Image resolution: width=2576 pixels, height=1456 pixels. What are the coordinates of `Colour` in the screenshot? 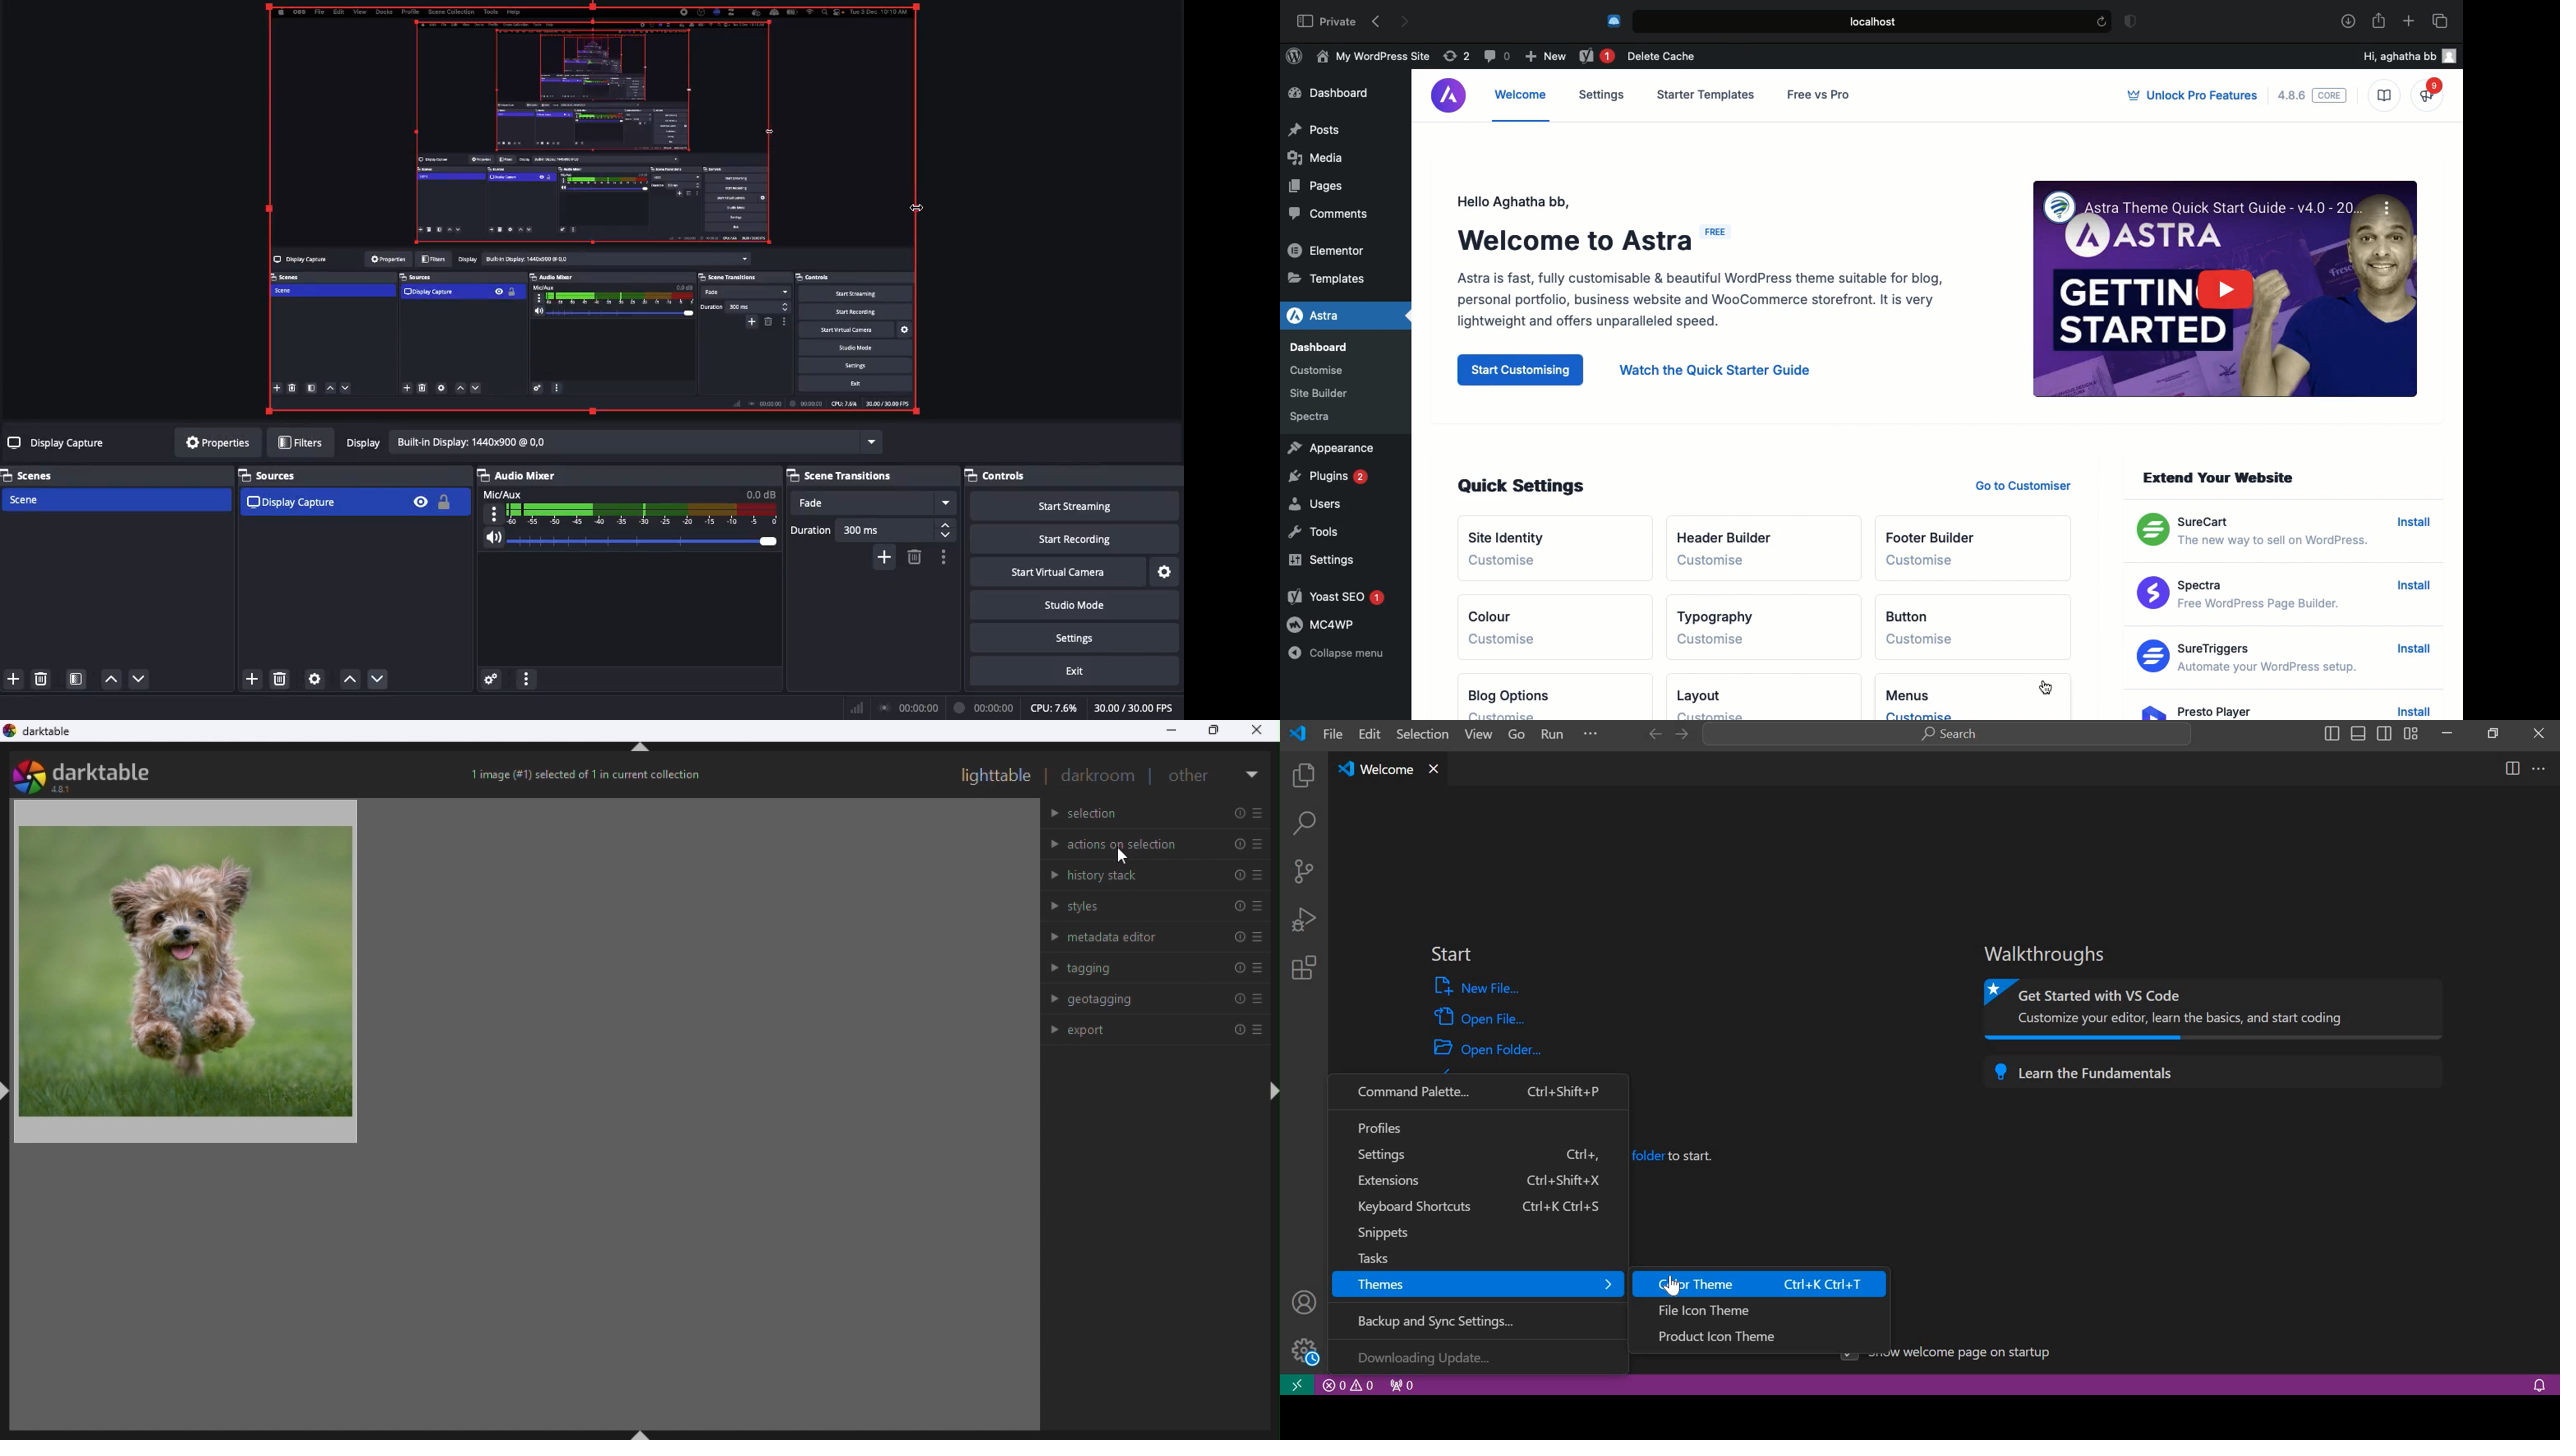 It's located at (1490, 615).